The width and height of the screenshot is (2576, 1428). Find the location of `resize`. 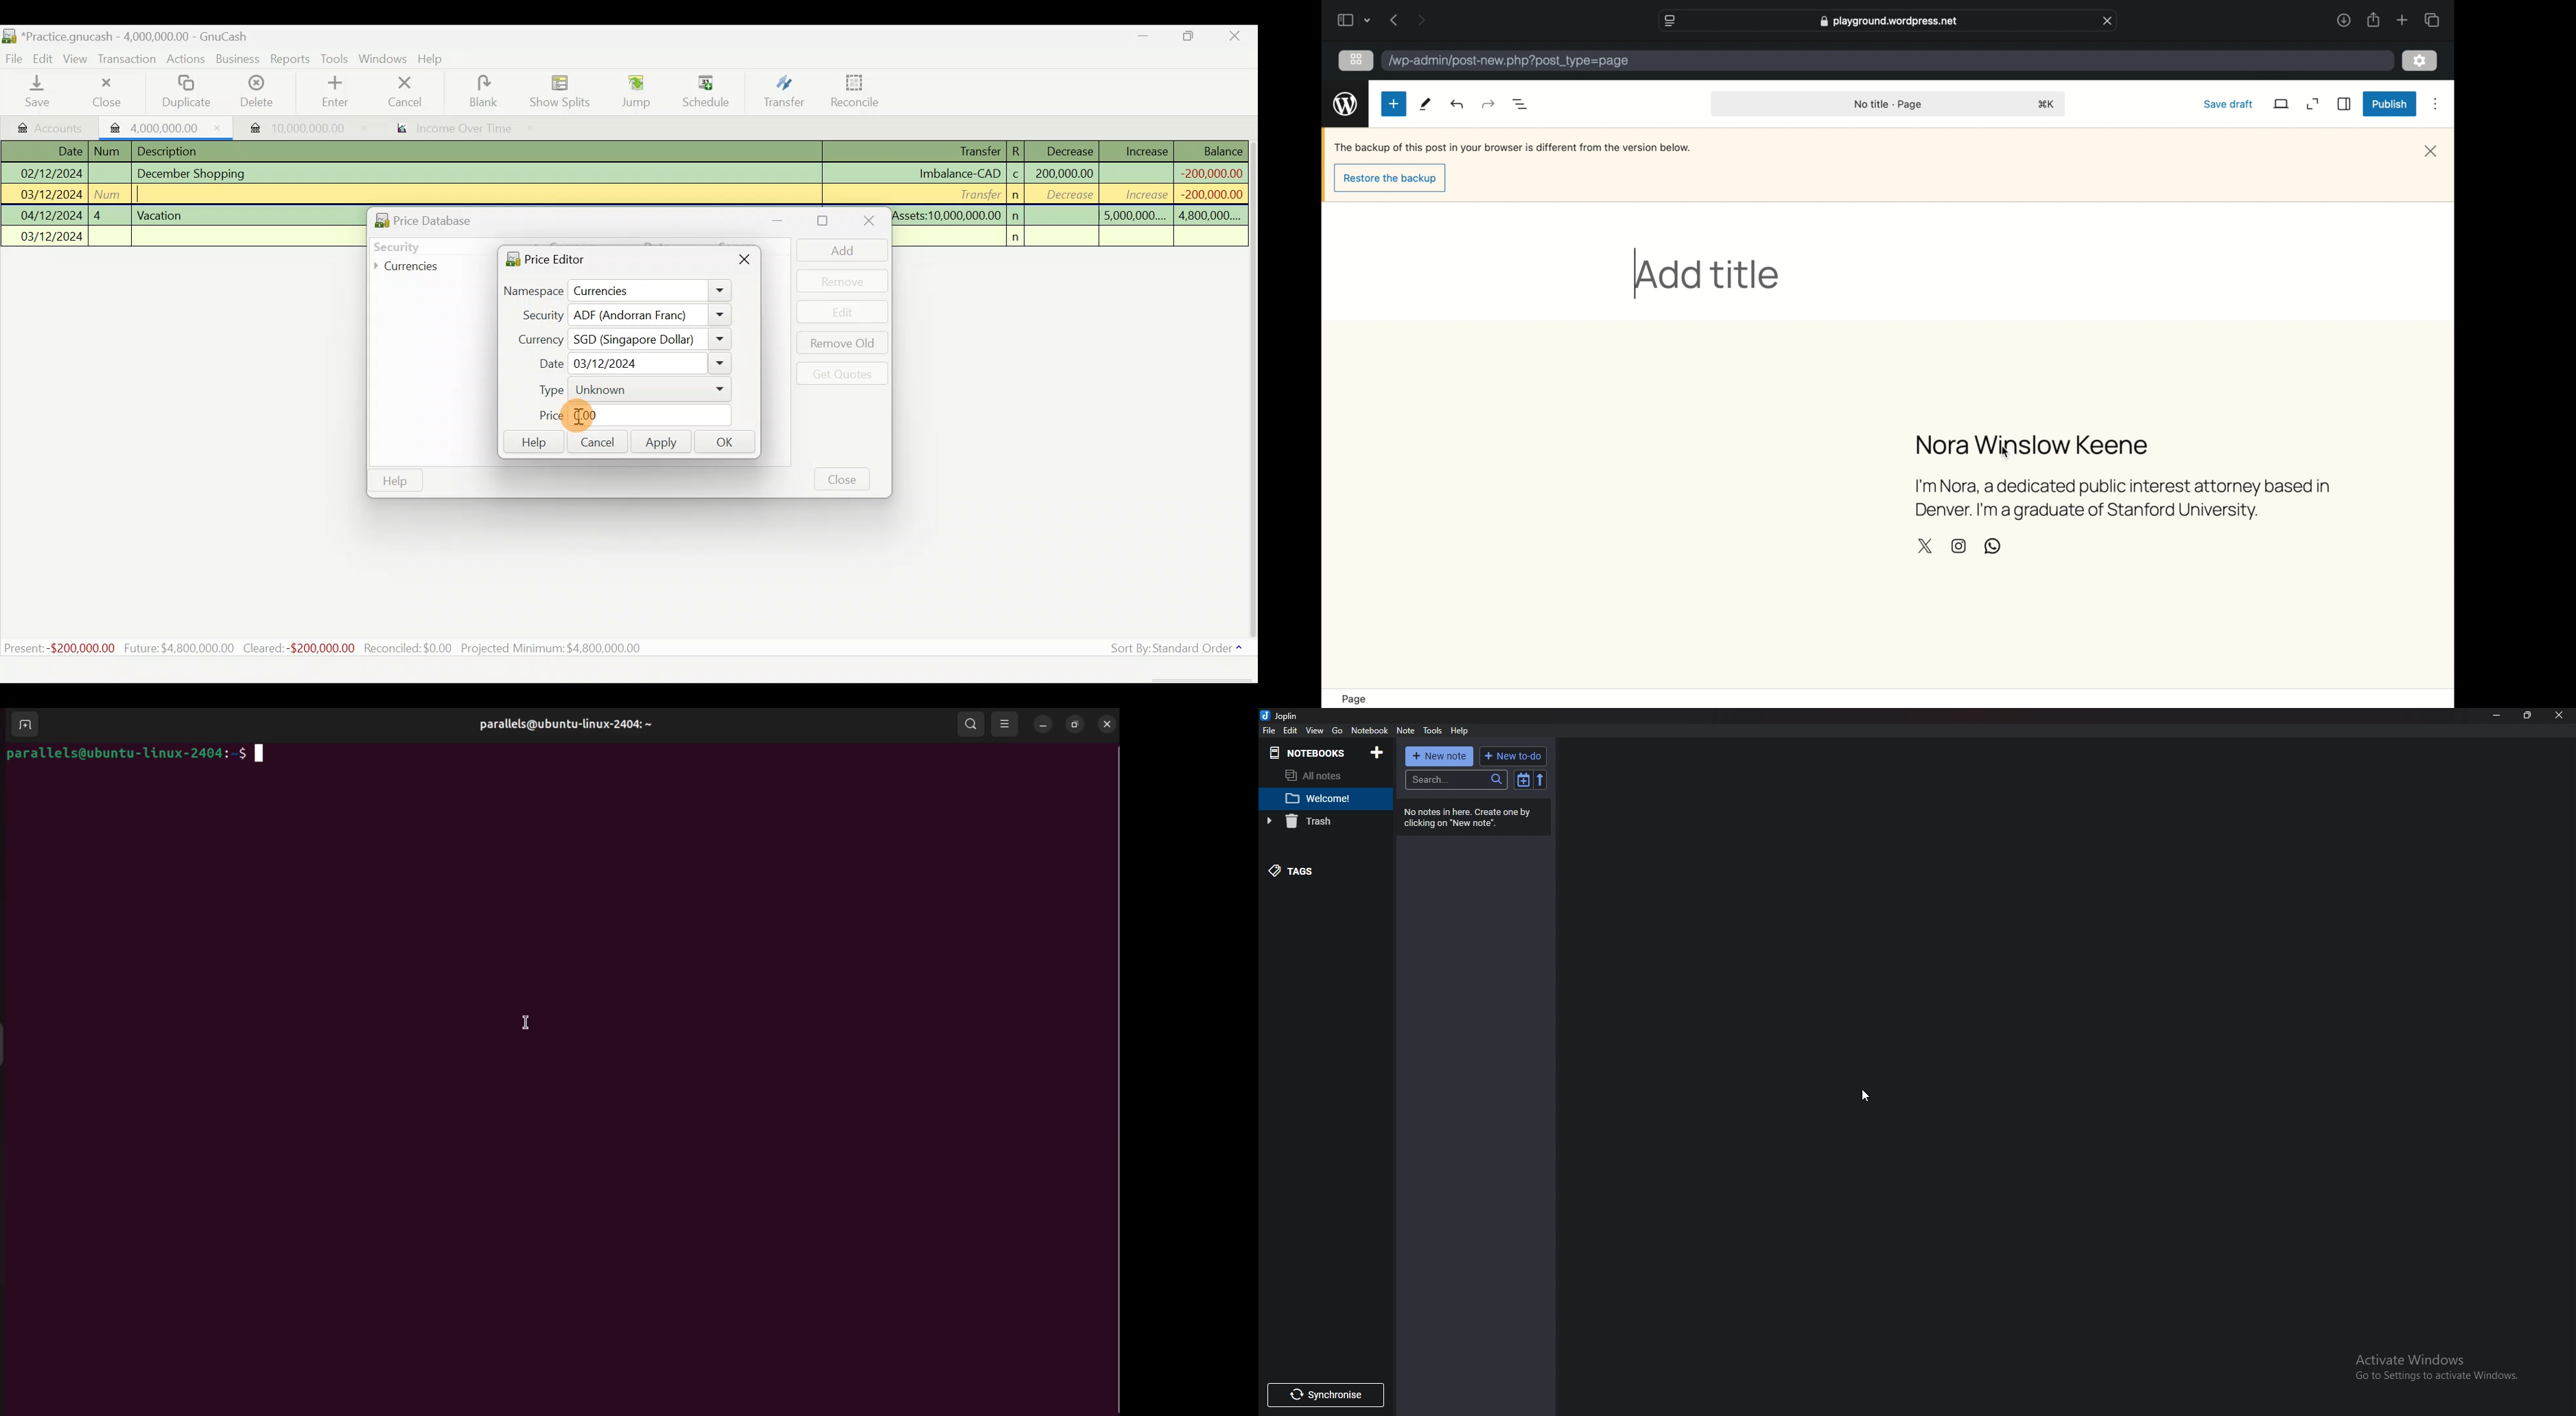

resize is located at coordinates (1005, 723).